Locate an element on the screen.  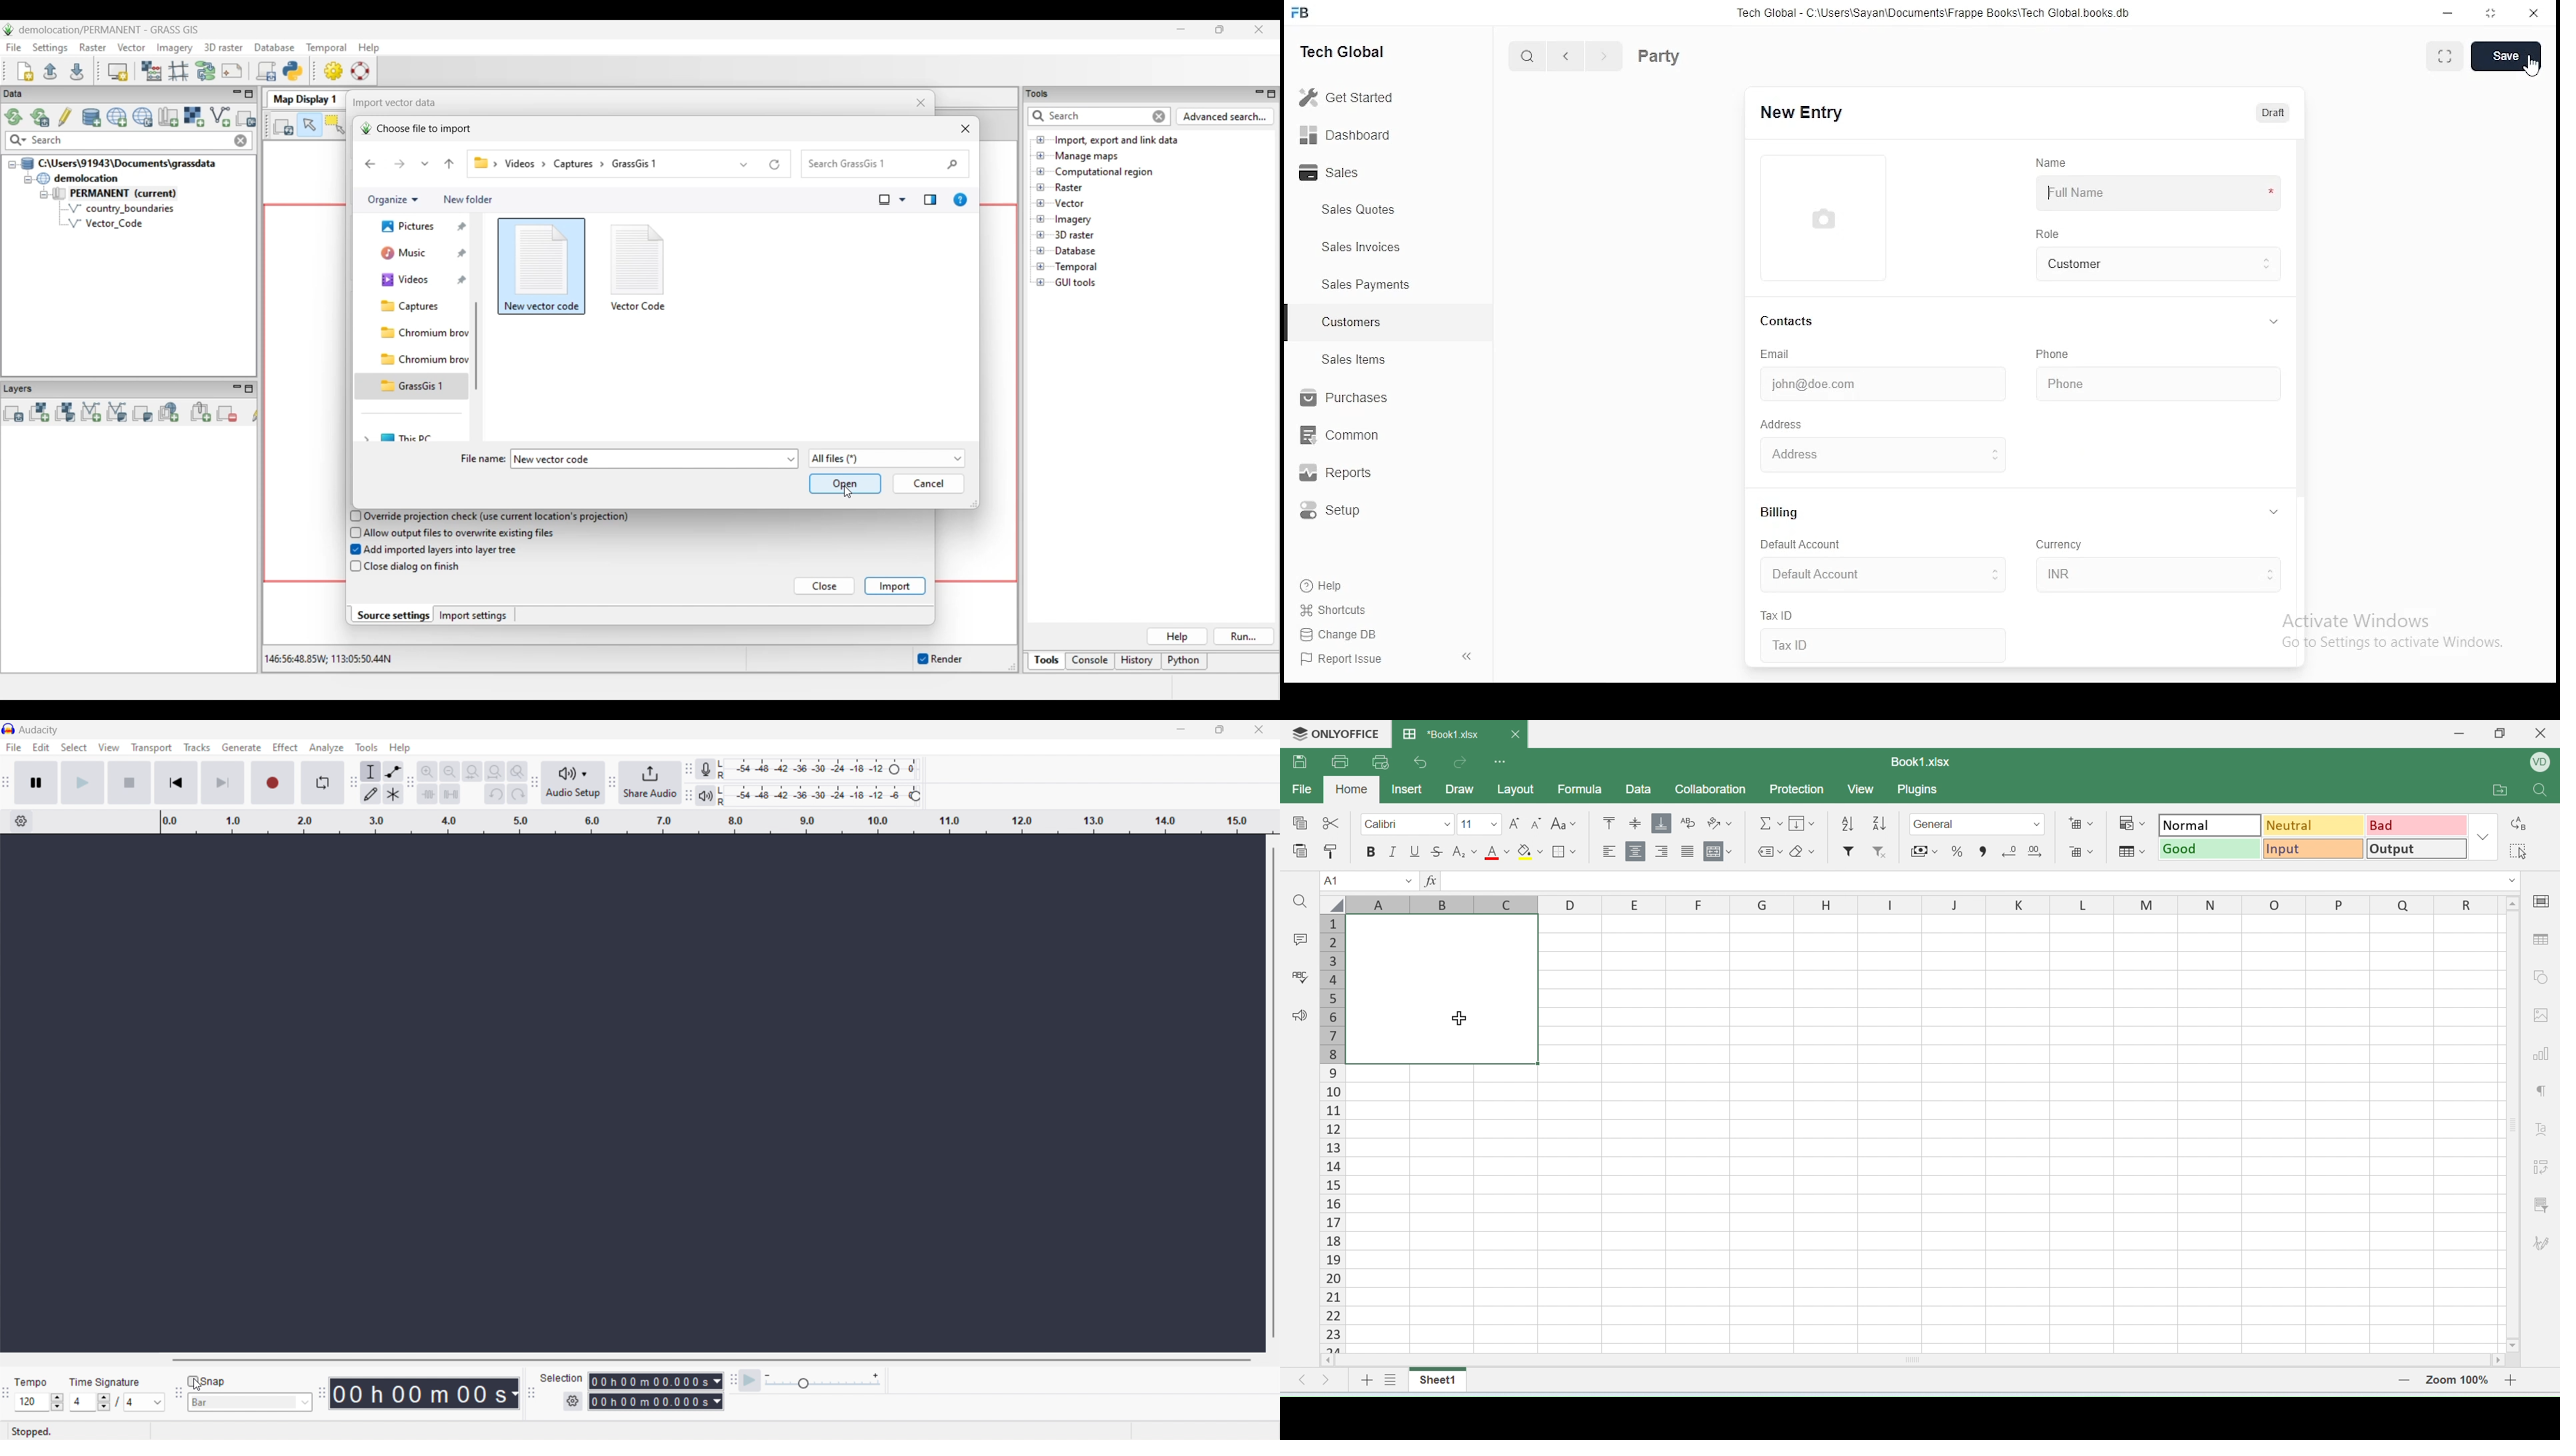
font style is located at coordinates (2539, 1132).